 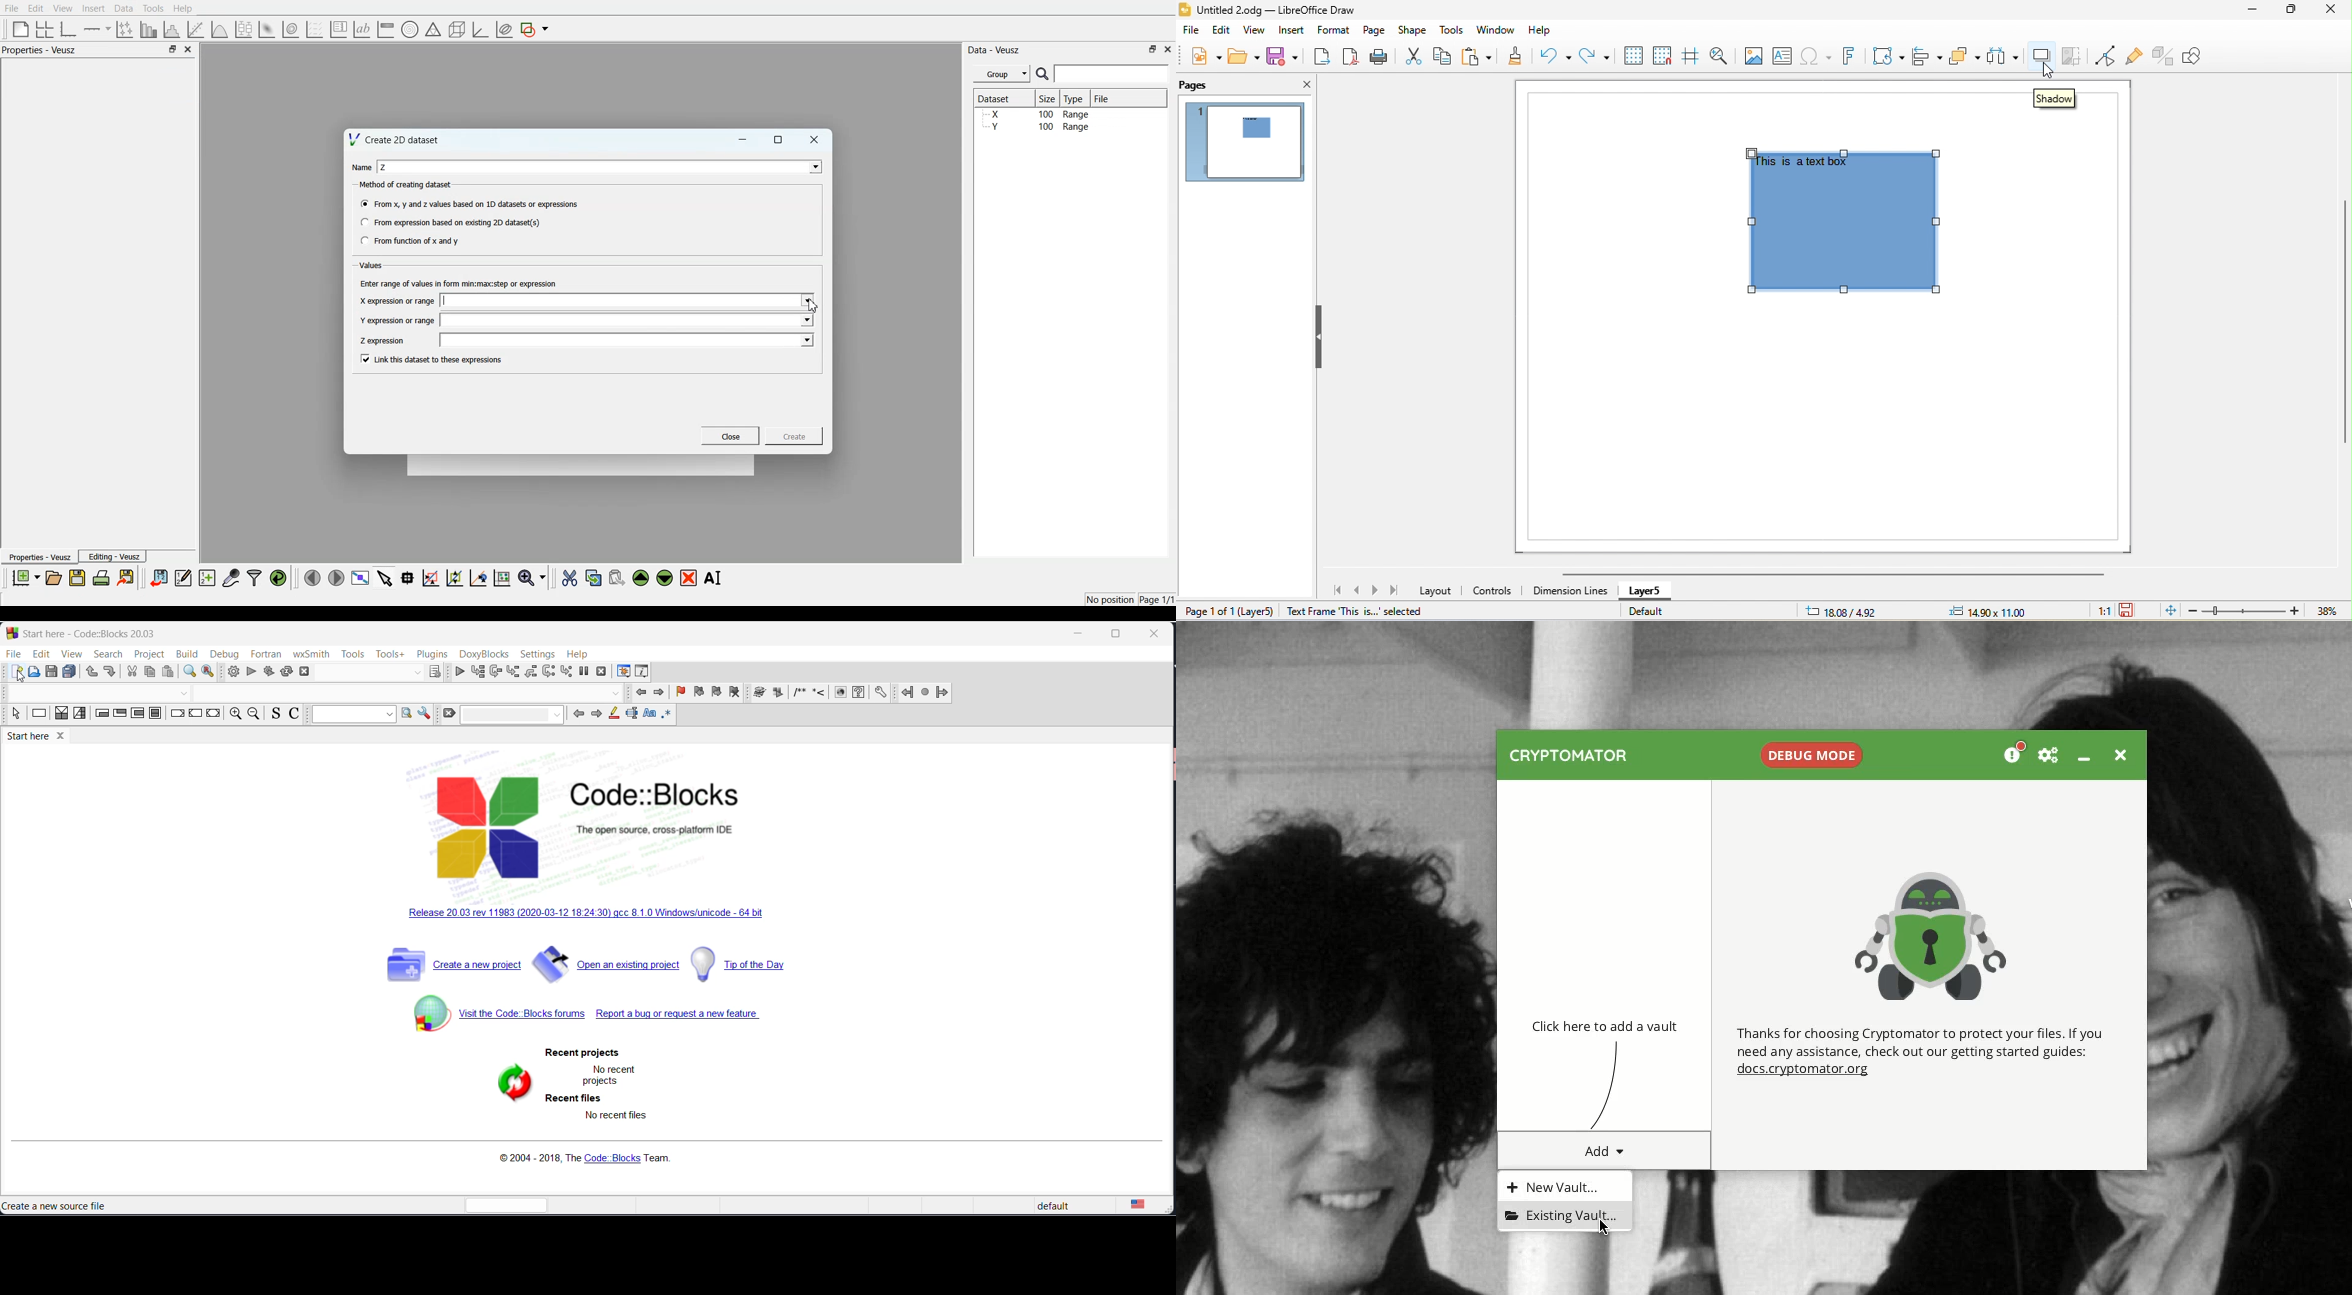 I want to click on display grid, so click(x=1634, y=55).